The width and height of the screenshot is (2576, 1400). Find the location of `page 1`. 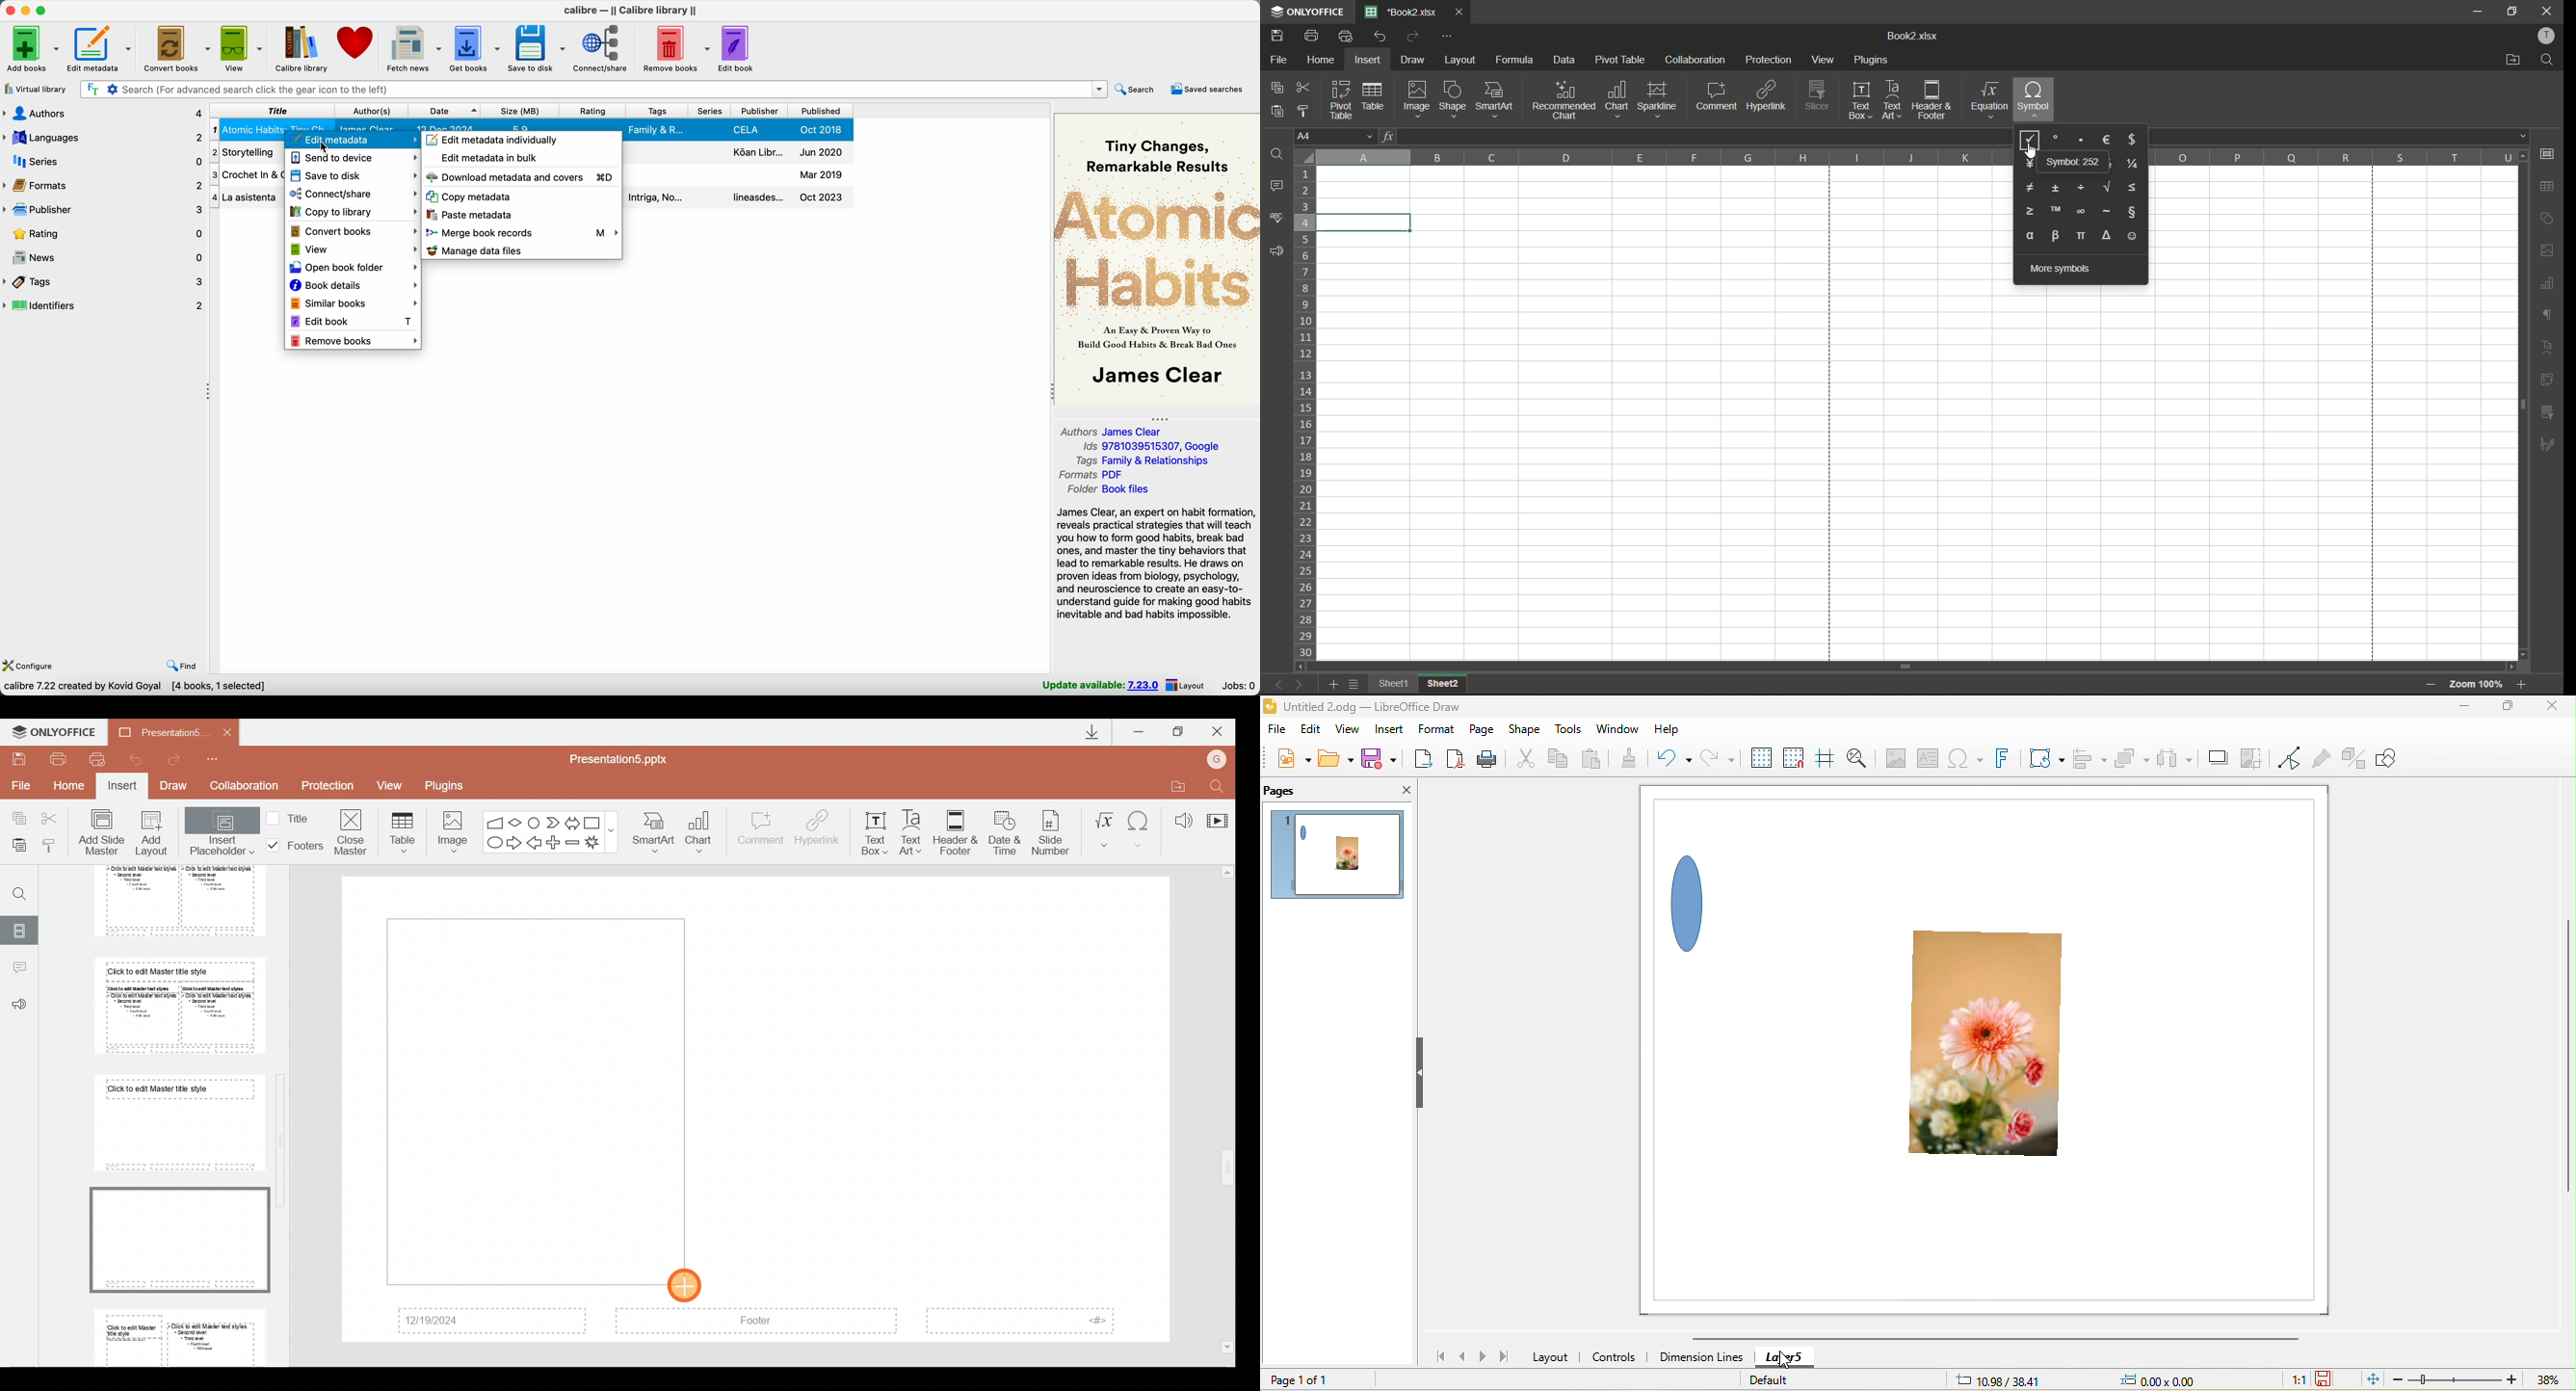

page 1 is located at coordinates (1341, 858).